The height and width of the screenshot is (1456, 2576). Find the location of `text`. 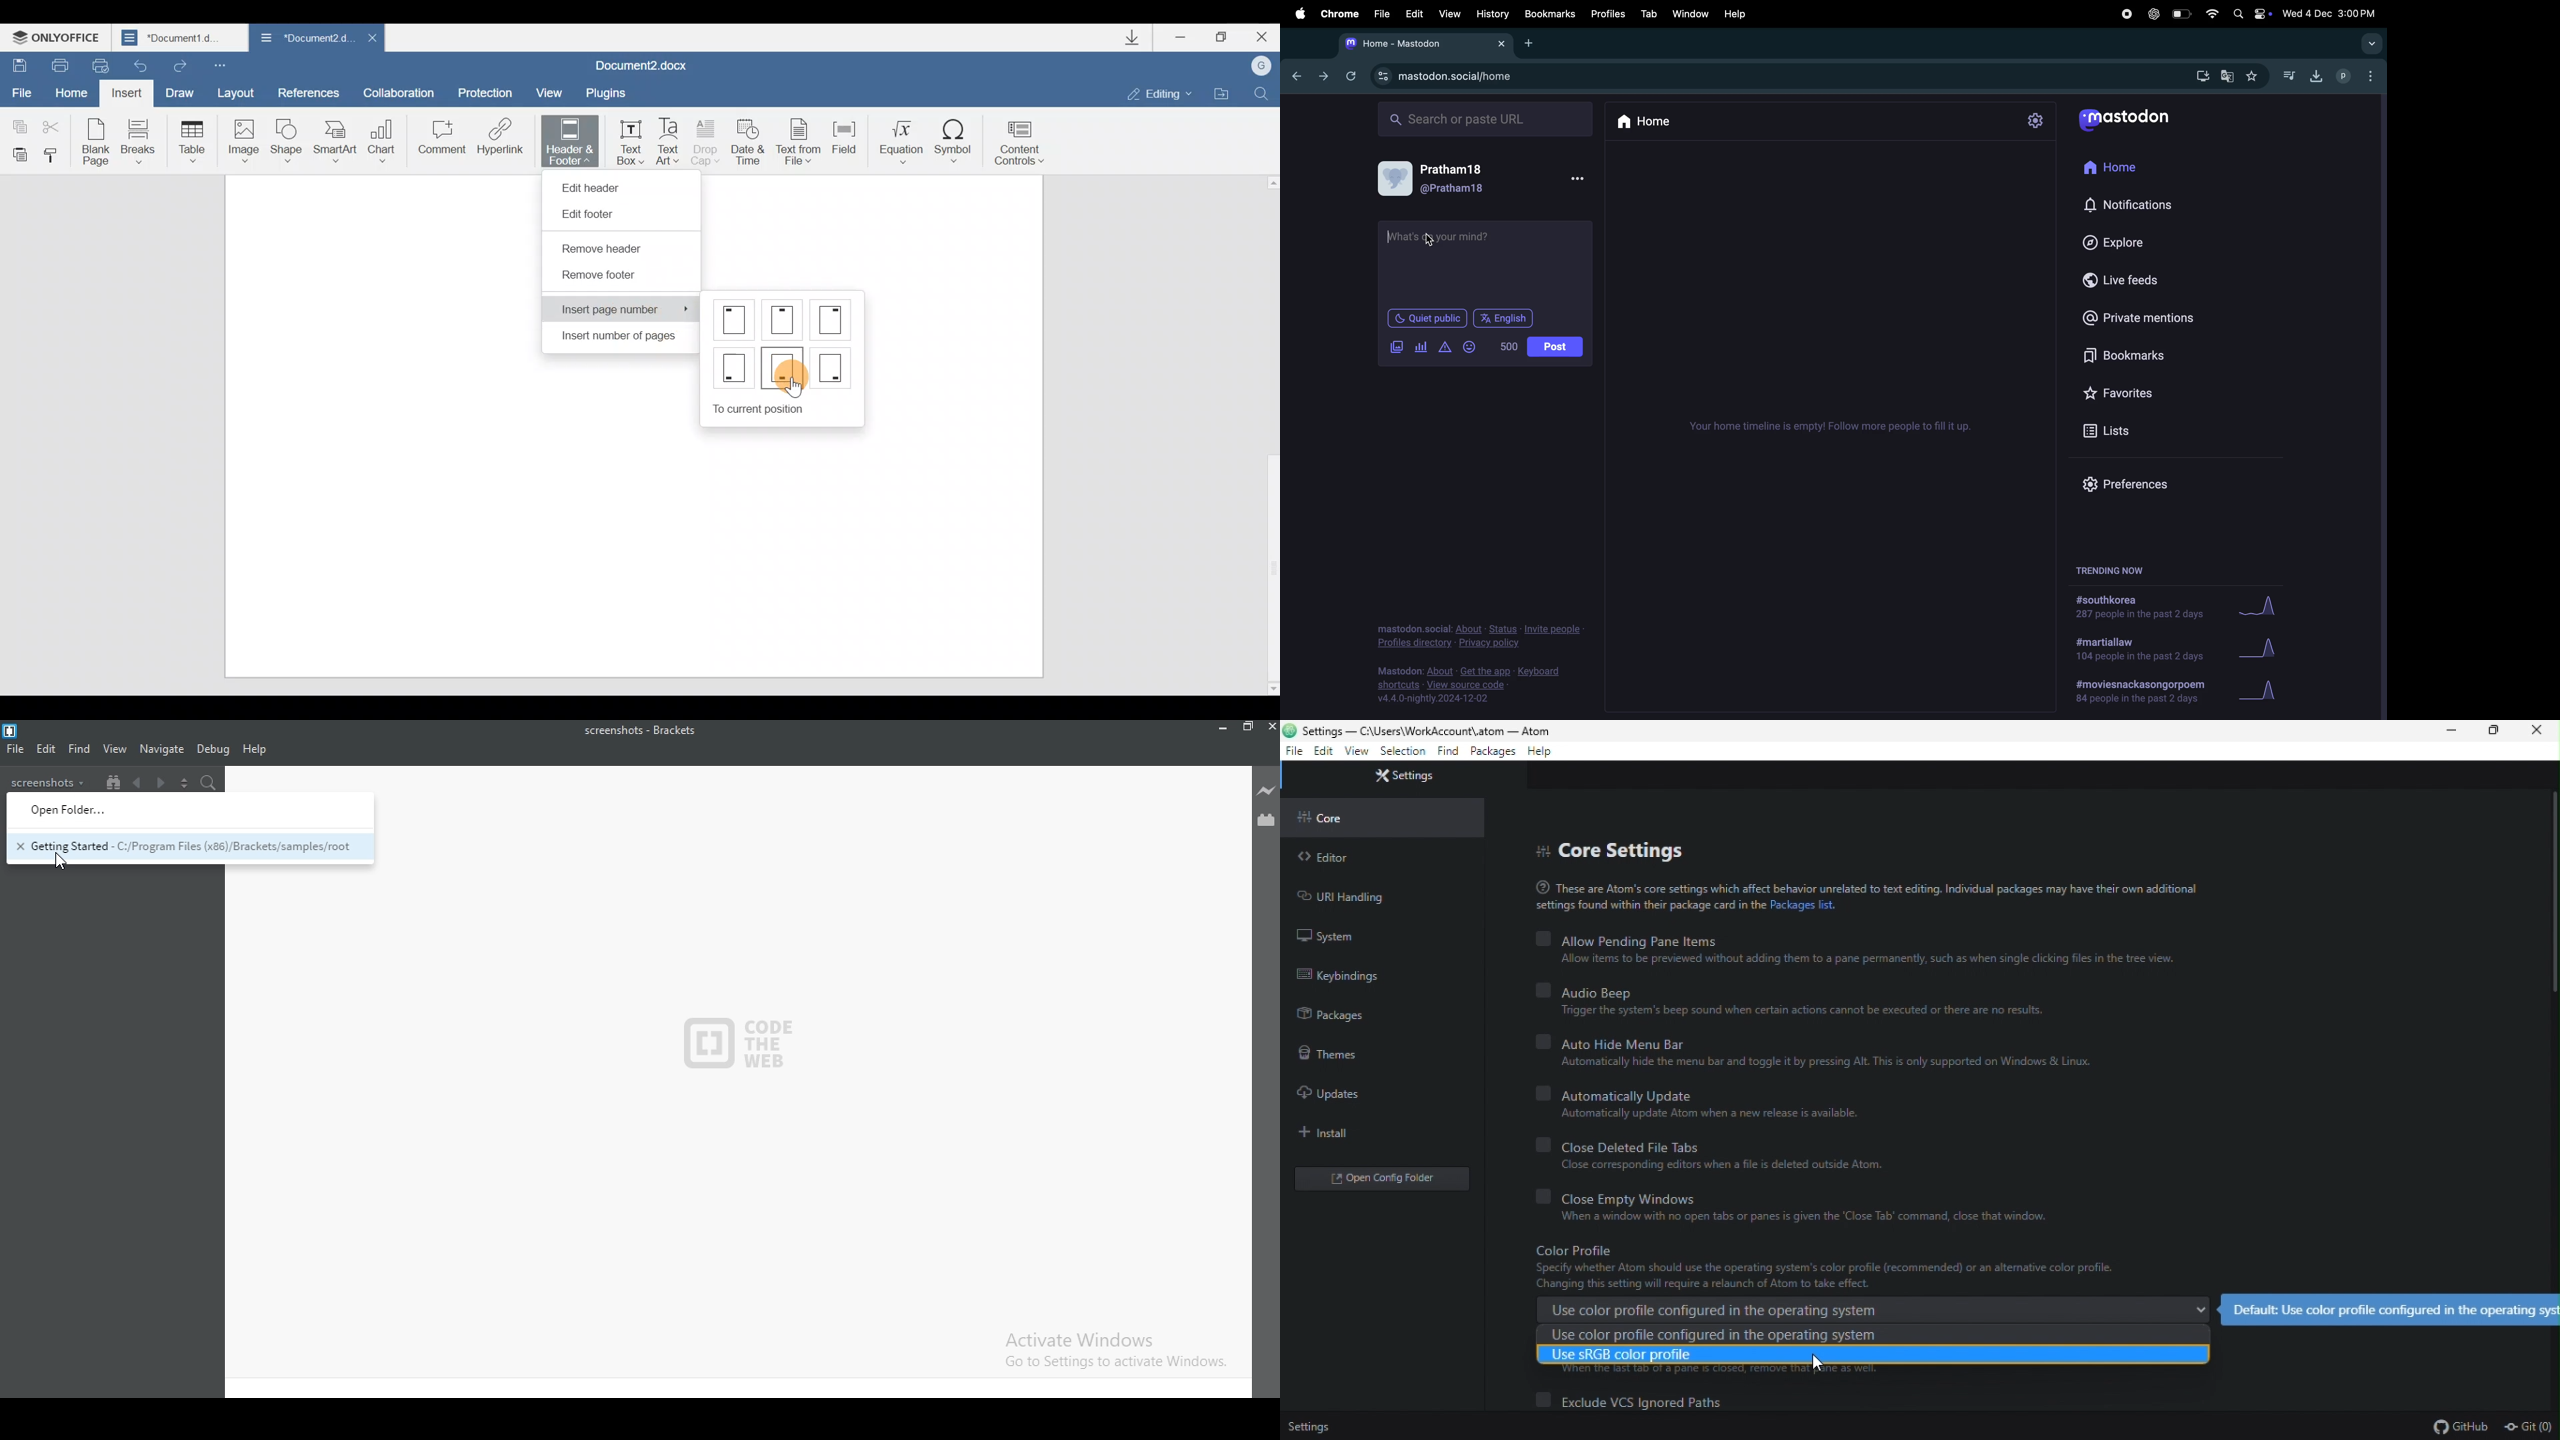

text is located at coordinates (1865, 895).